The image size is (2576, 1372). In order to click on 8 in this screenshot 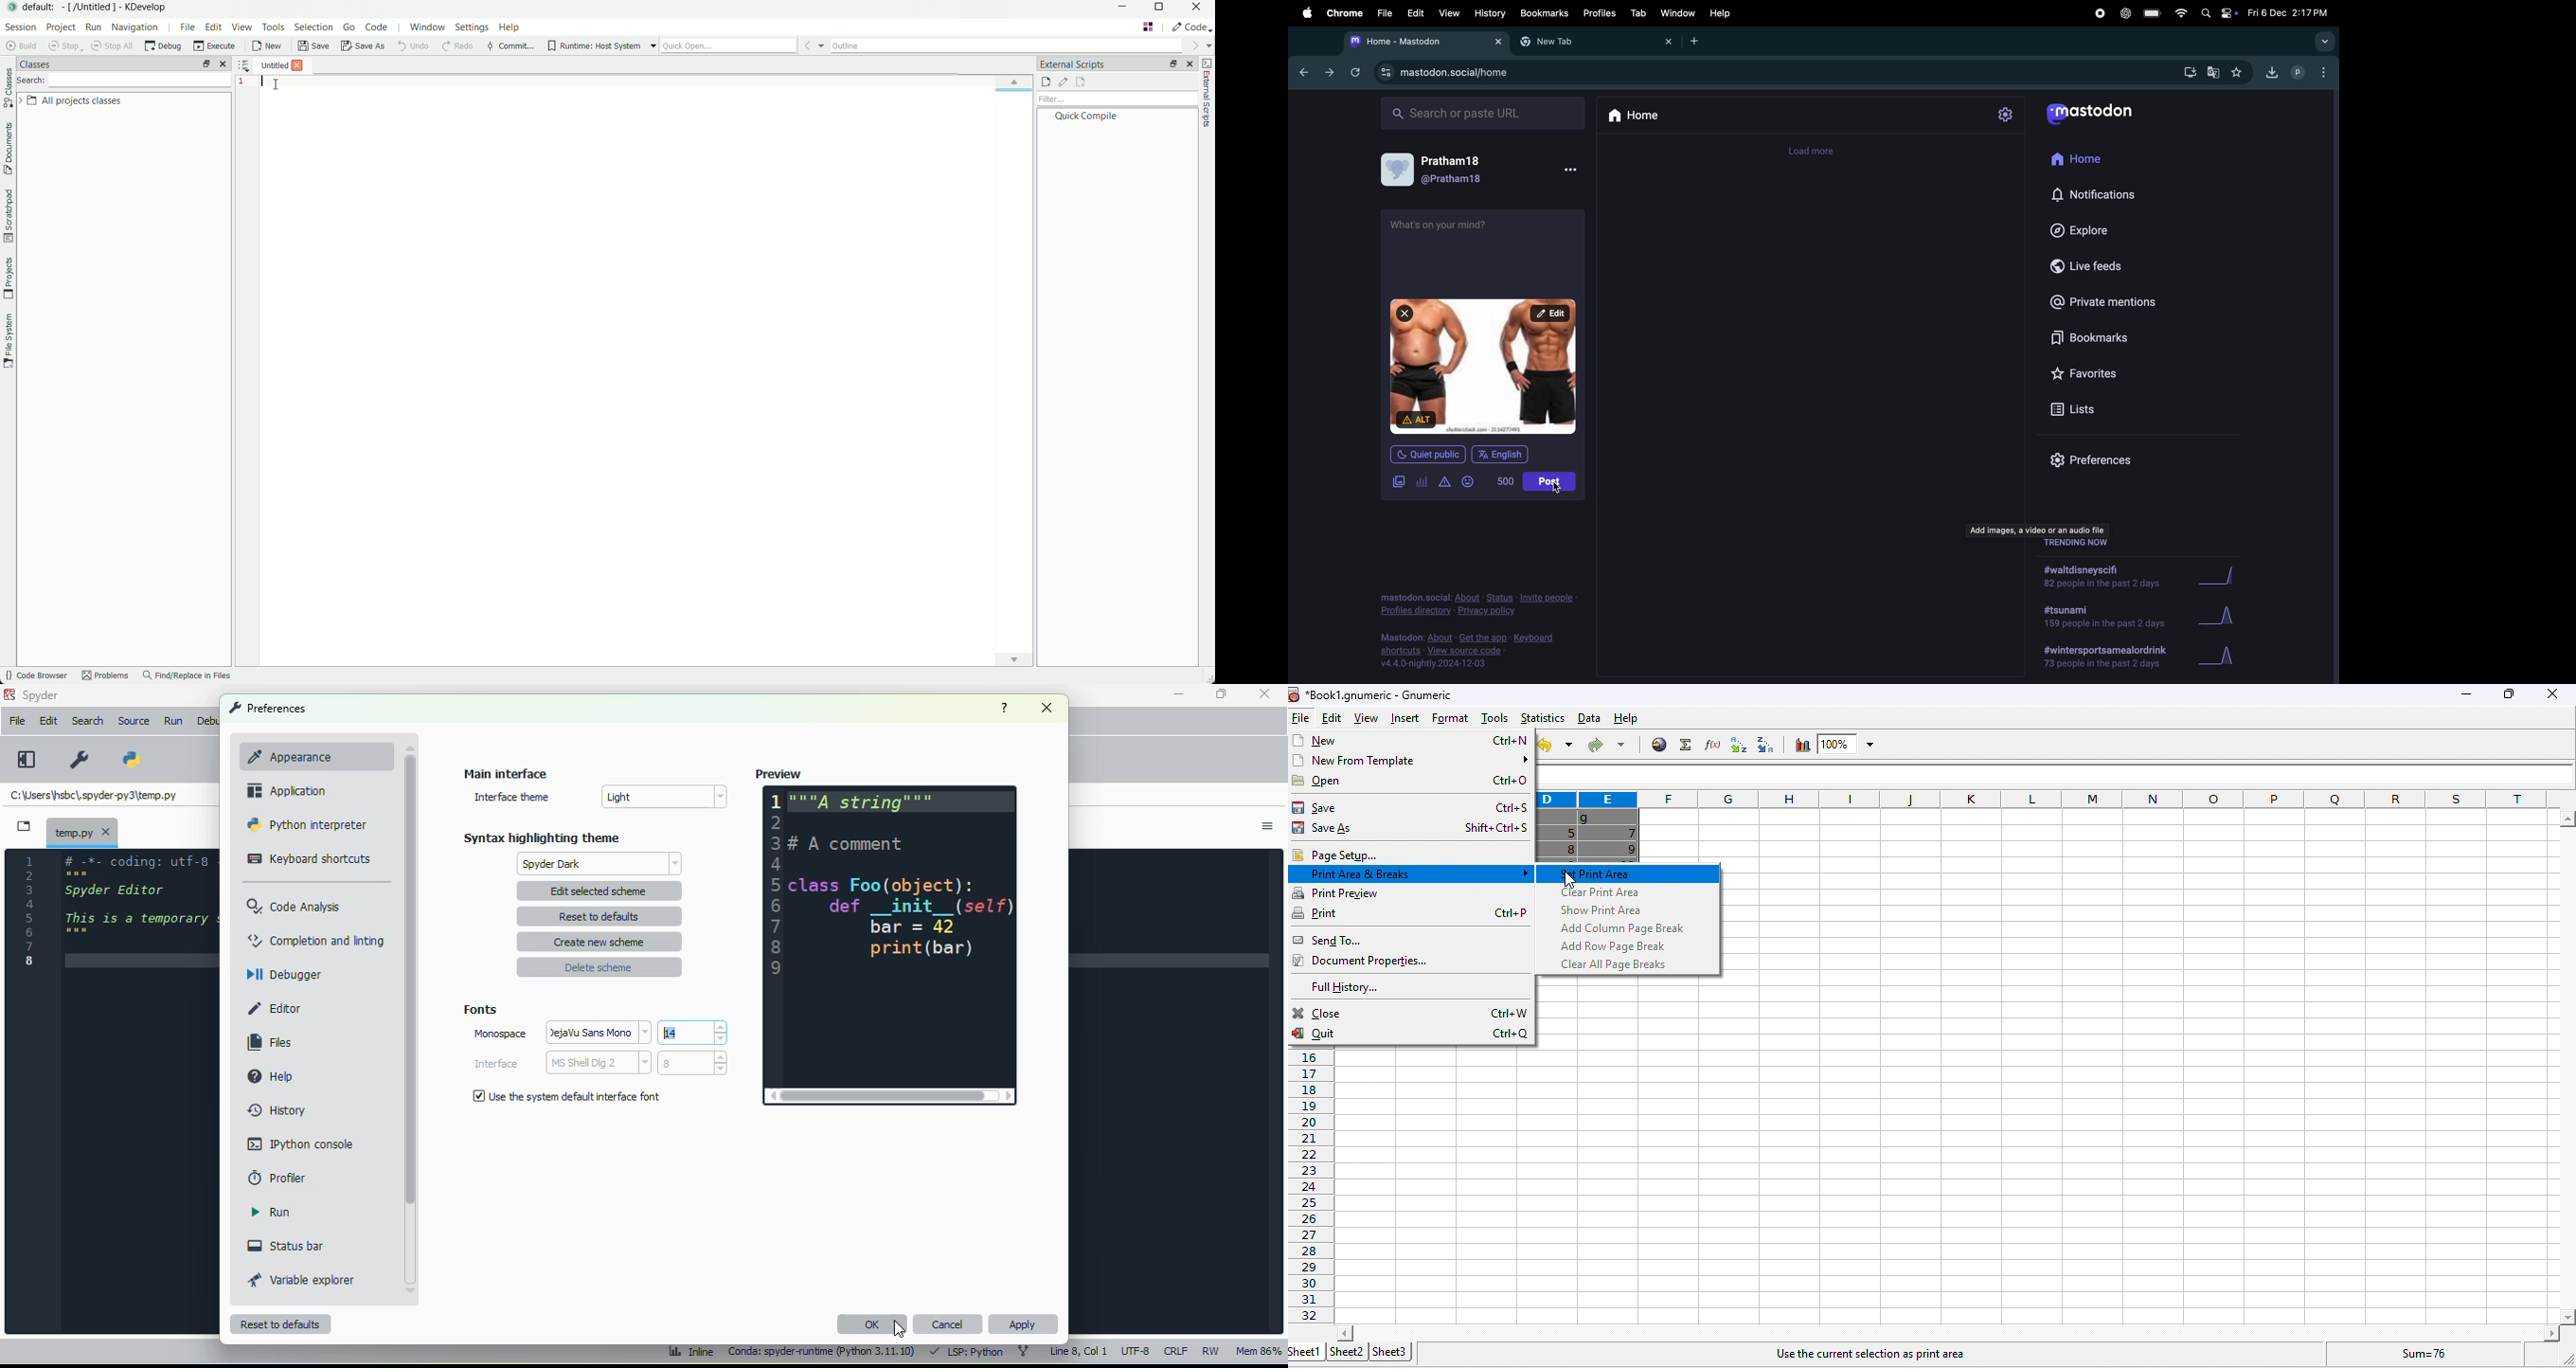, I will do `click(692, 1063)`.